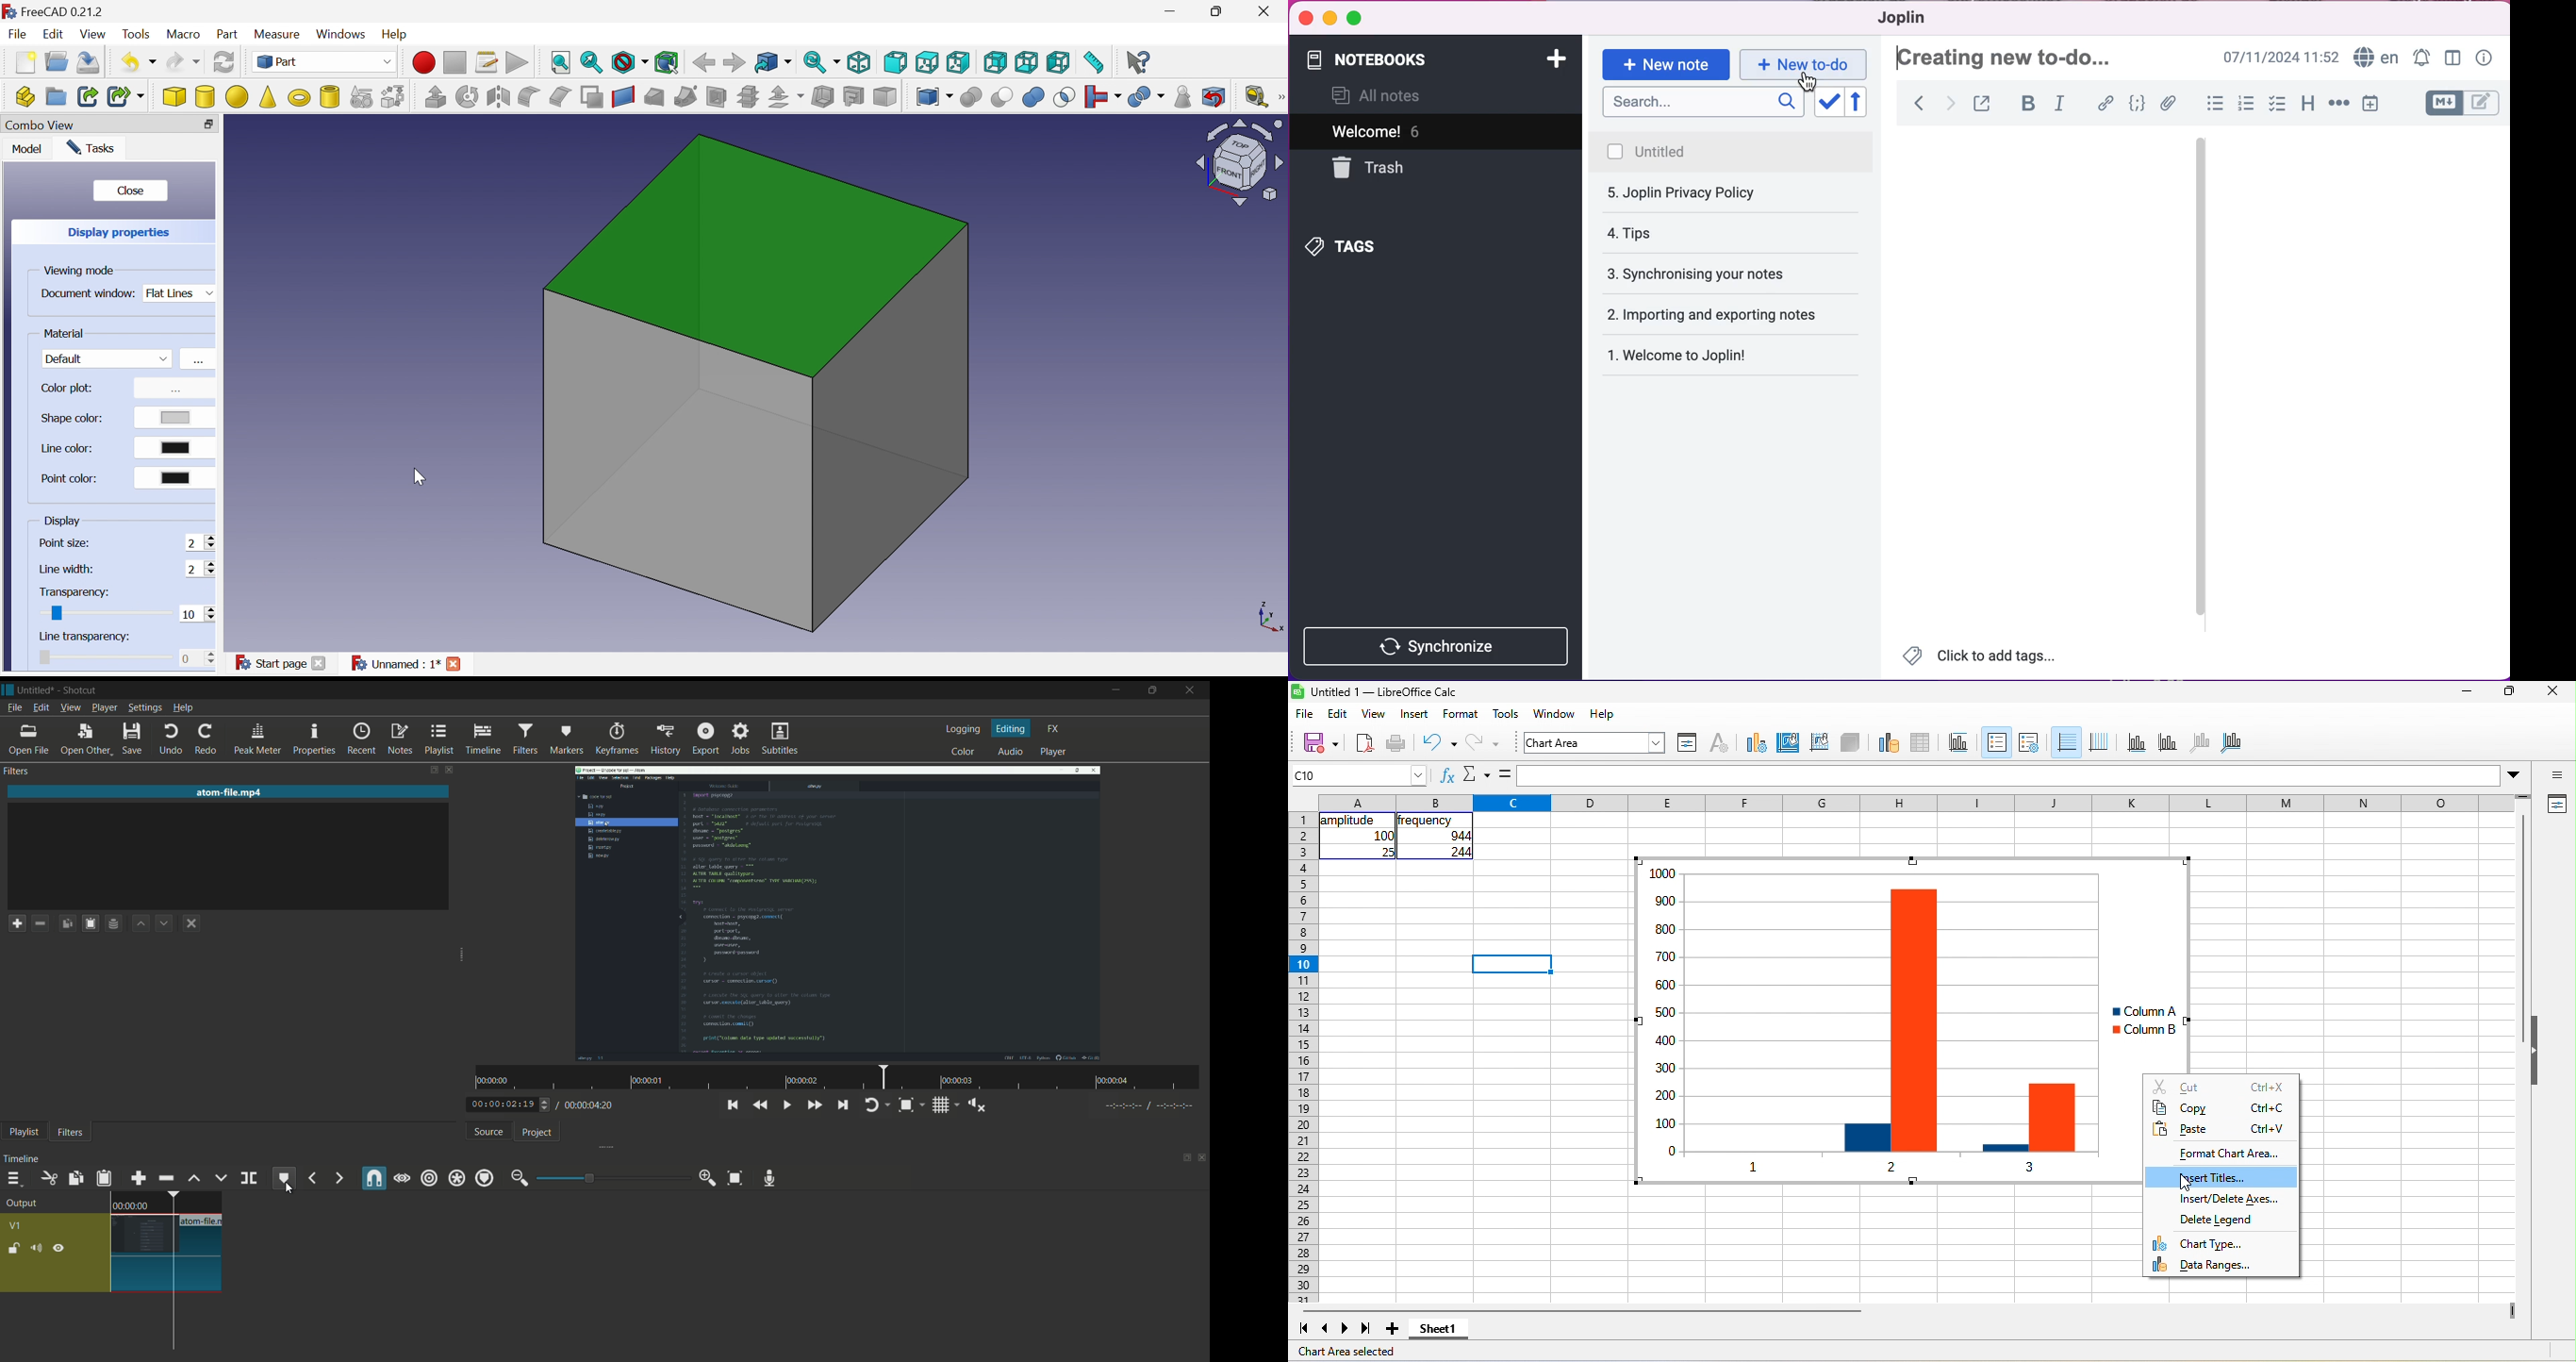 This screenshot has height=1372, width=2576. I want to click on zoom adjustment bar, so click(612, 1178).